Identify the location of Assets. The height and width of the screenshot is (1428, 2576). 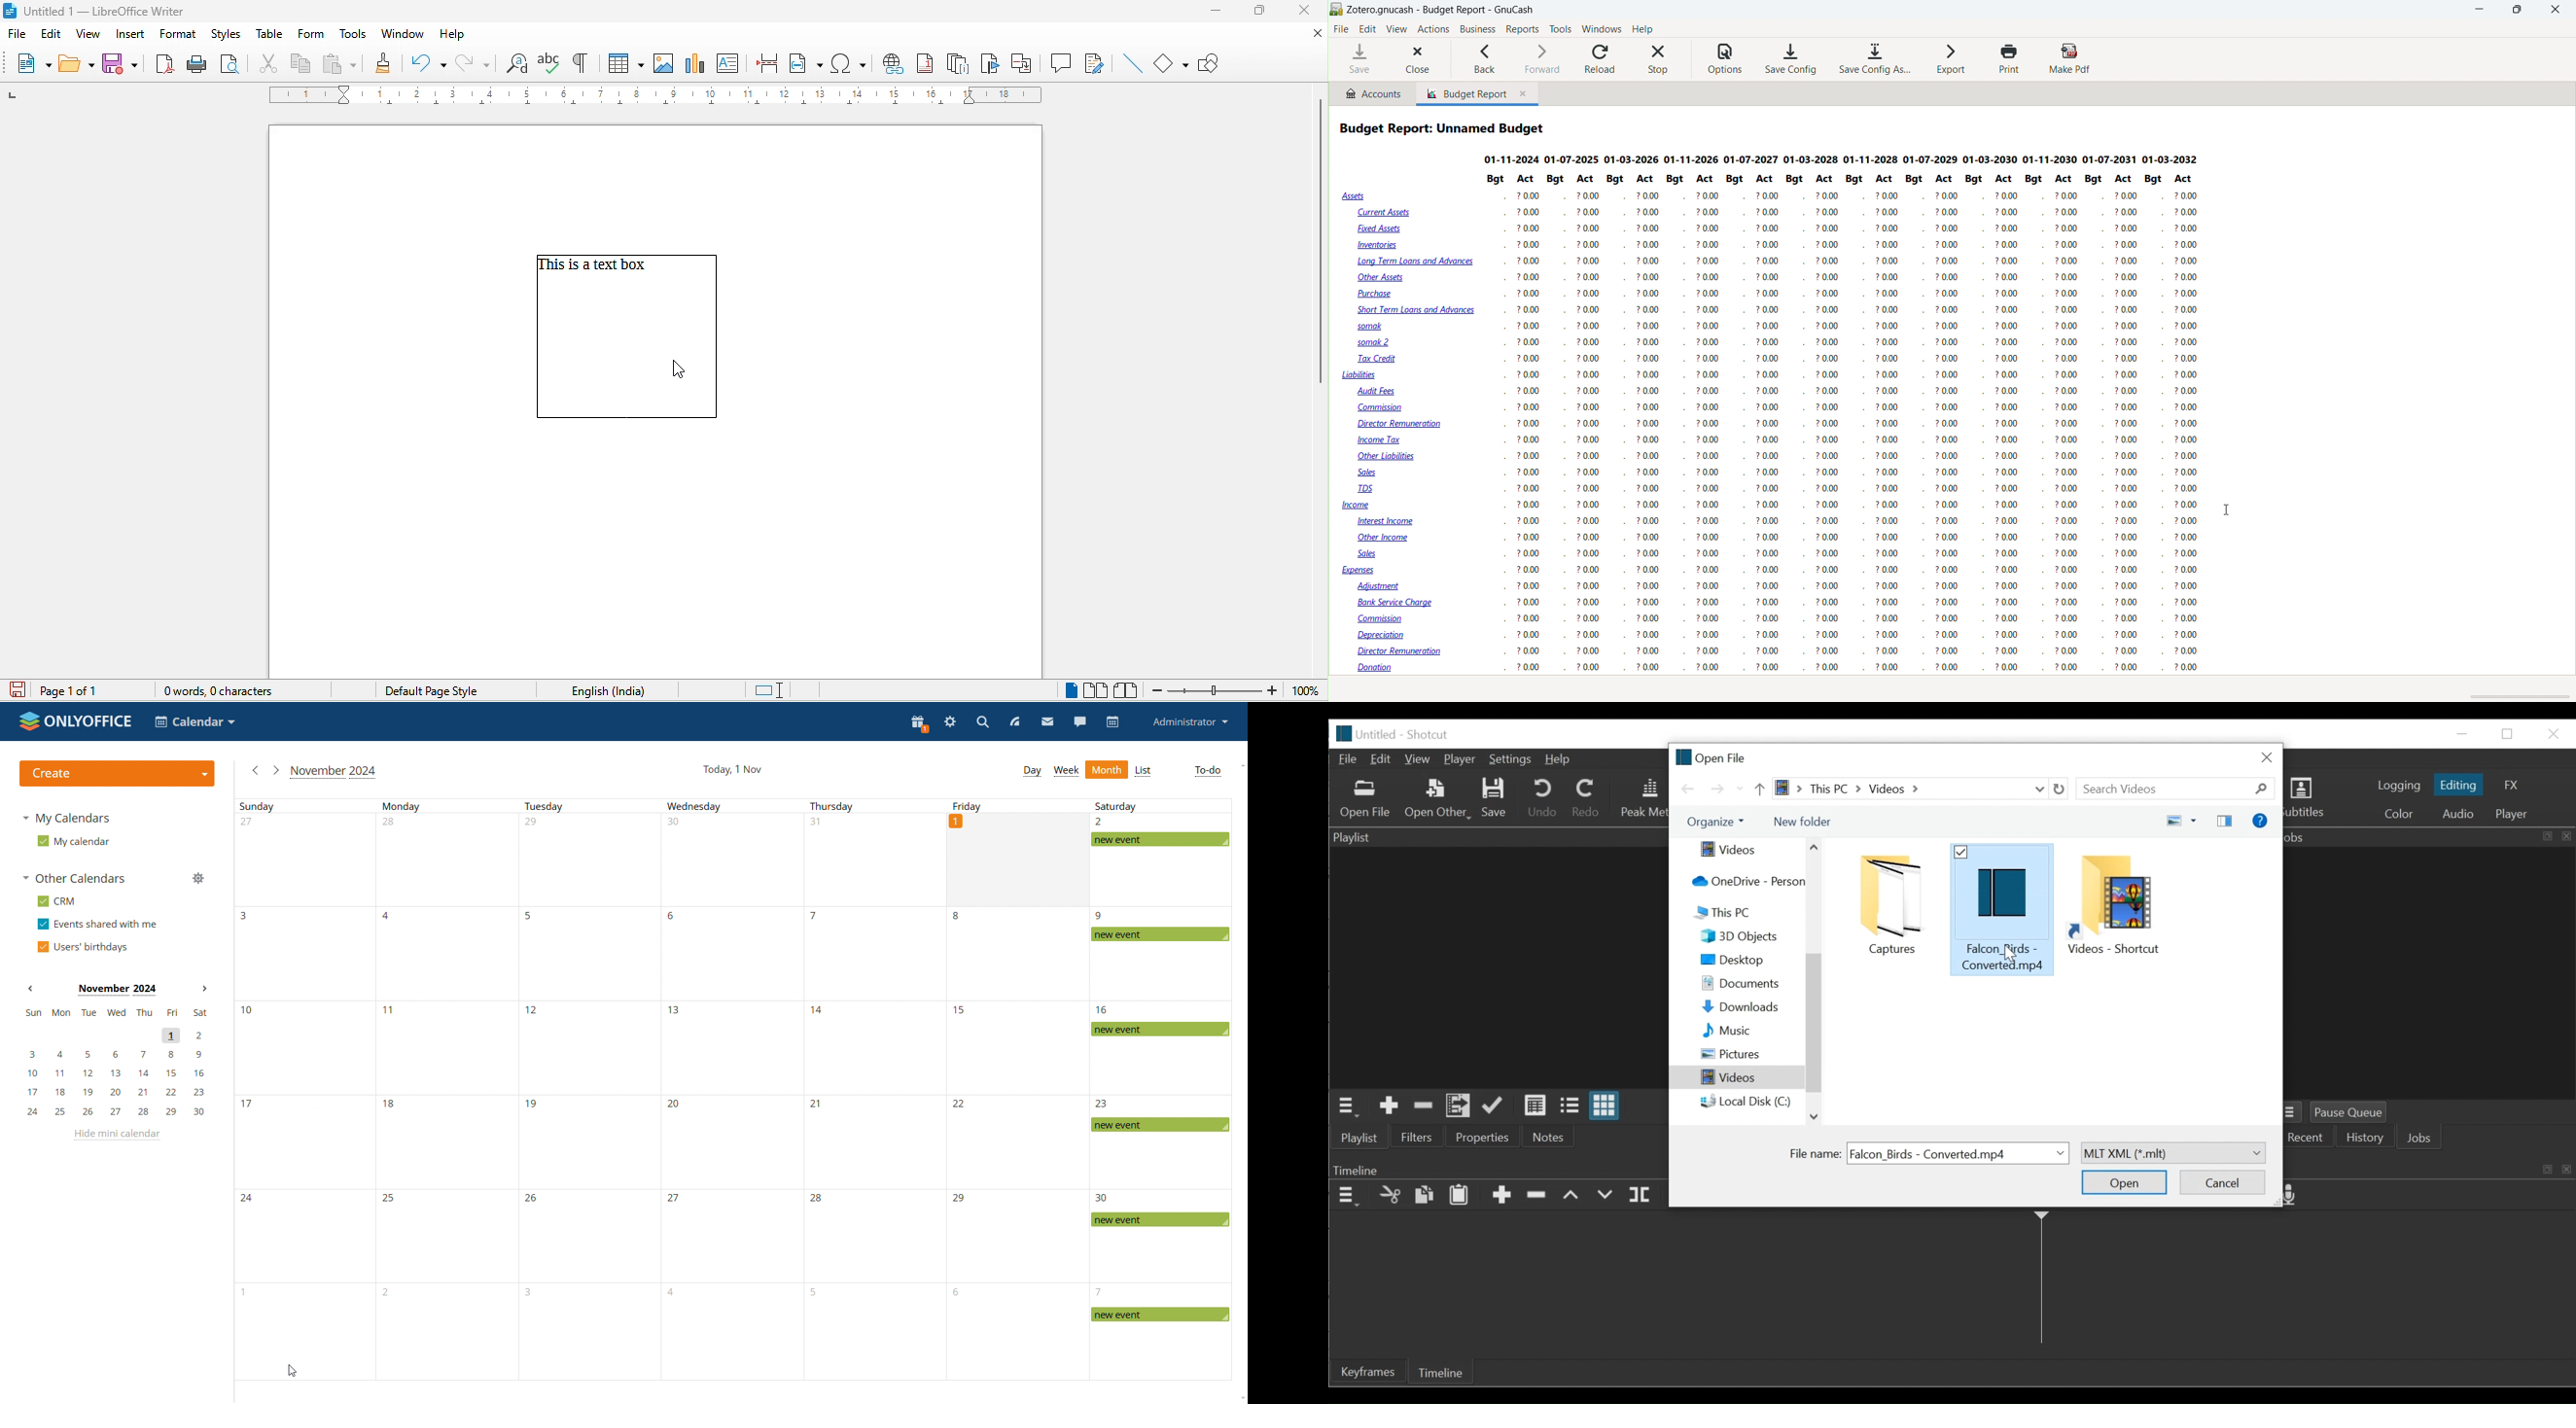
(1355, 196).